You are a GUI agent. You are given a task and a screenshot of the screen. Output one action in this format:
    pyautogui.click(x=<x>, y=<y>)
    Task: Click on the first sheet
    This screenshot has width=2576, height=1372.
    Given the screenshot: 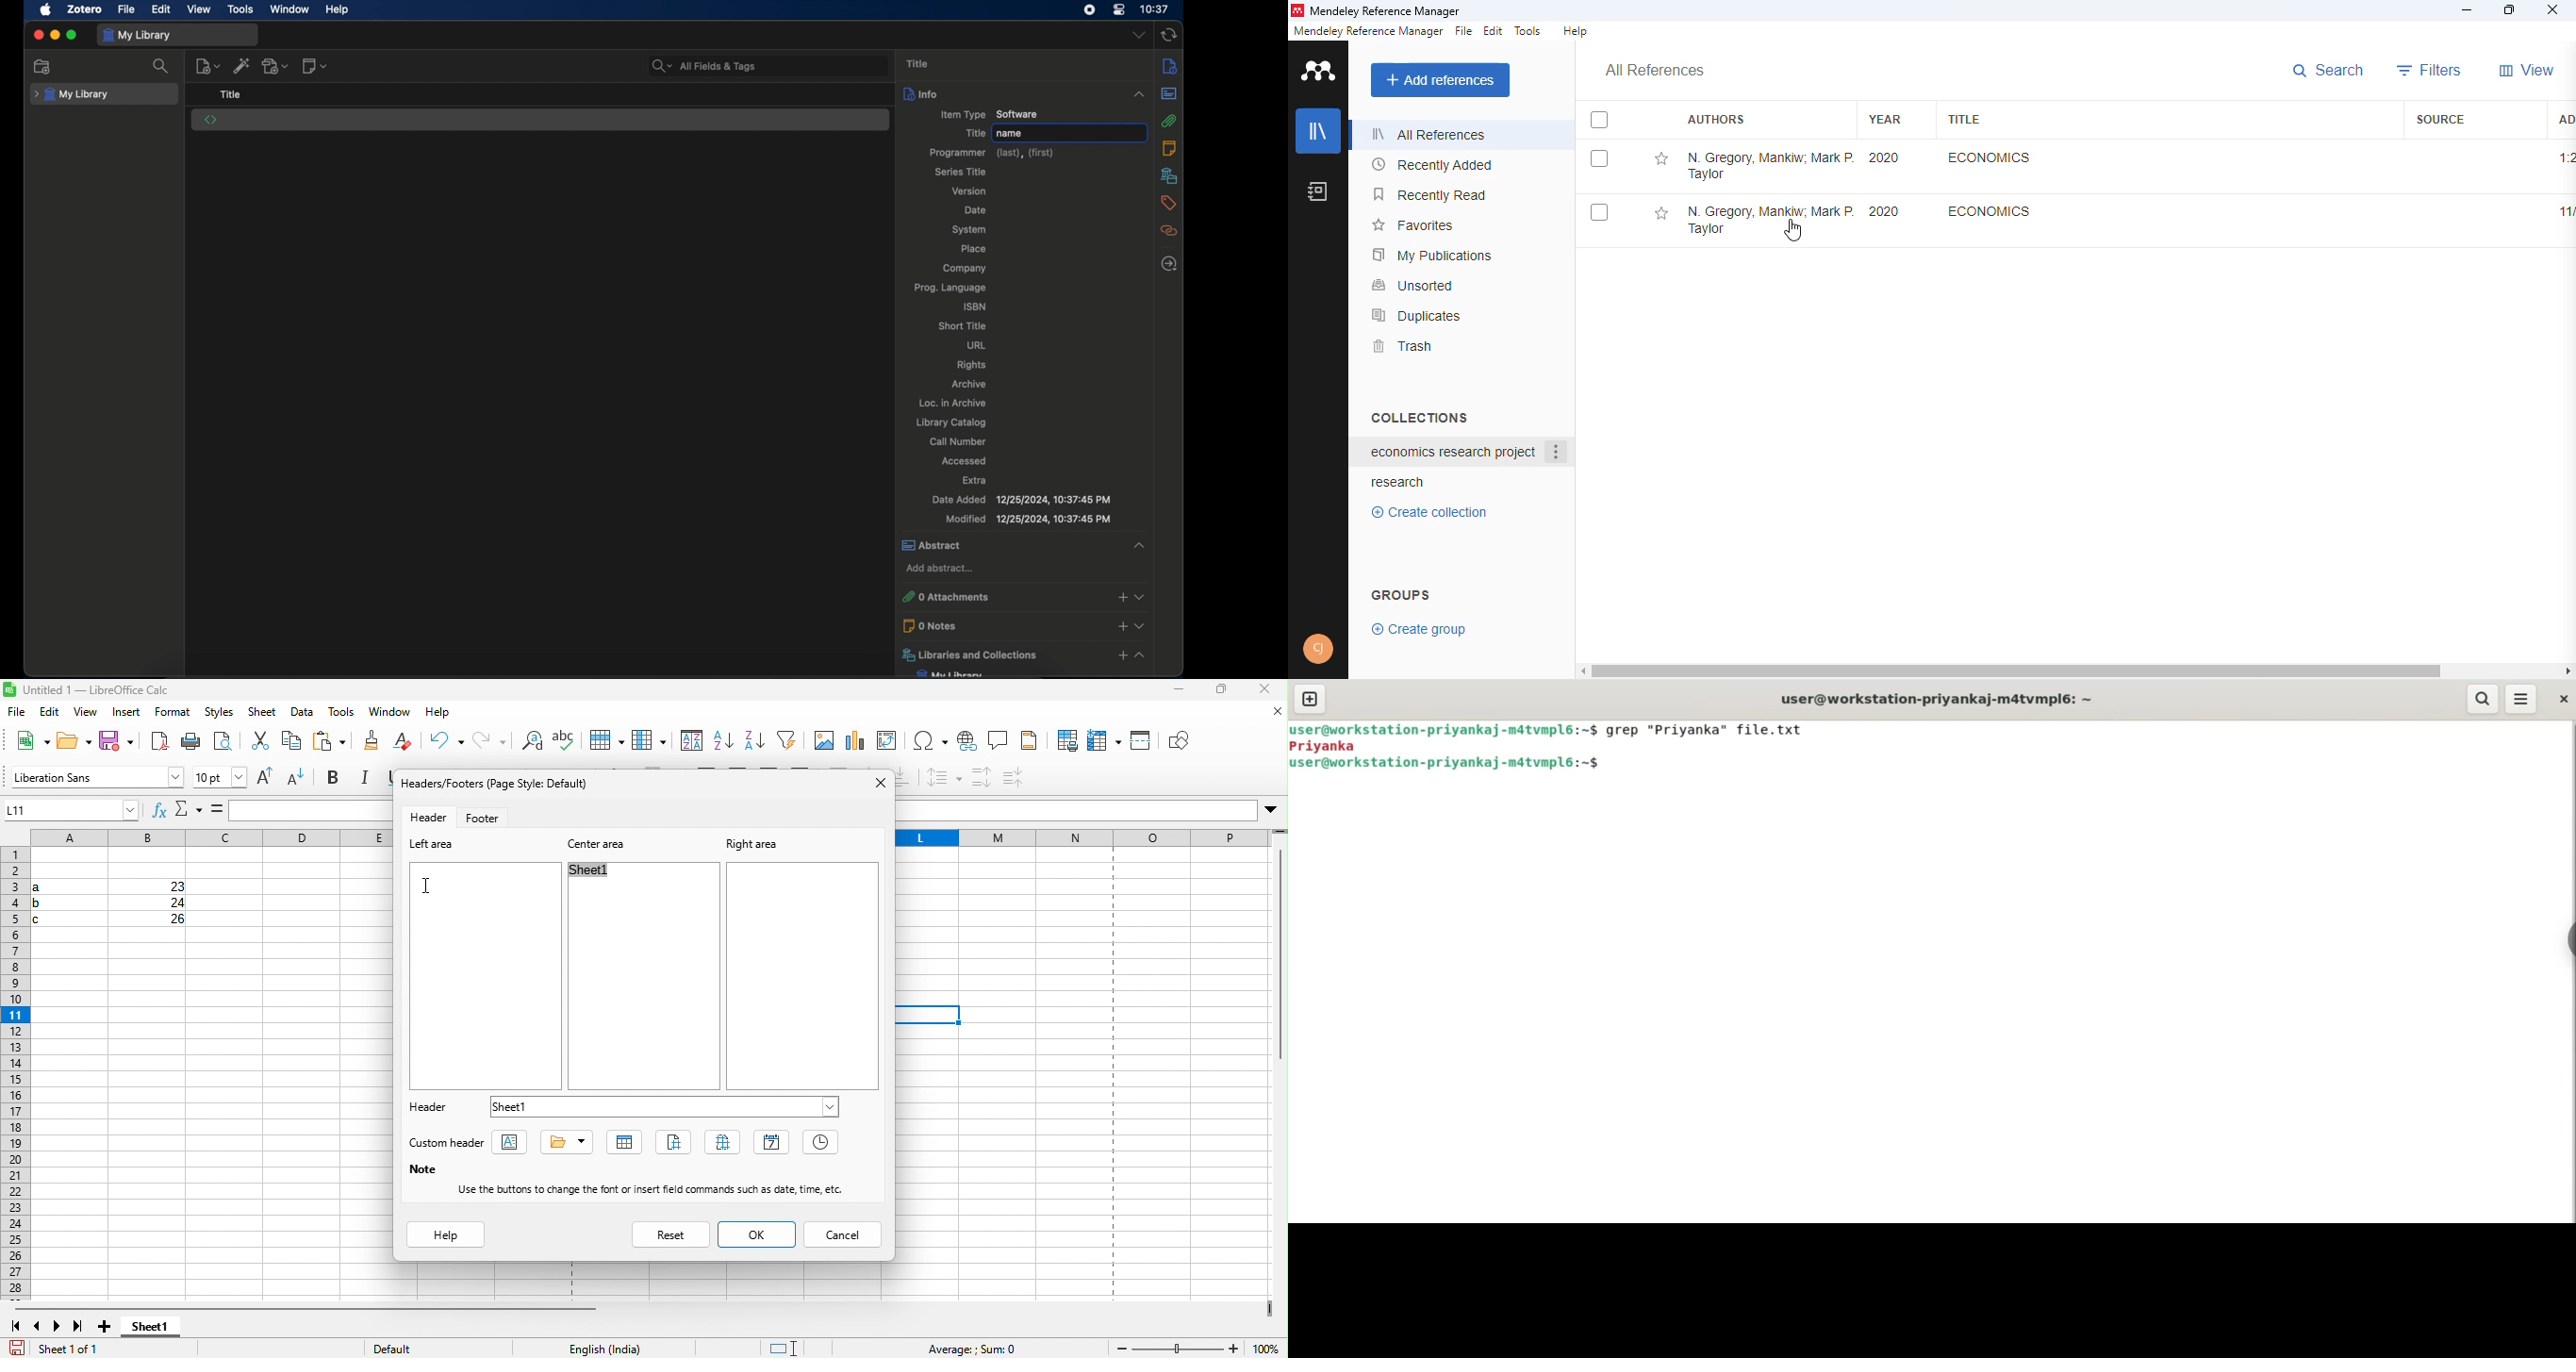 What is the action you would take?
    pyautogui.click(x=14, y=1323)
    